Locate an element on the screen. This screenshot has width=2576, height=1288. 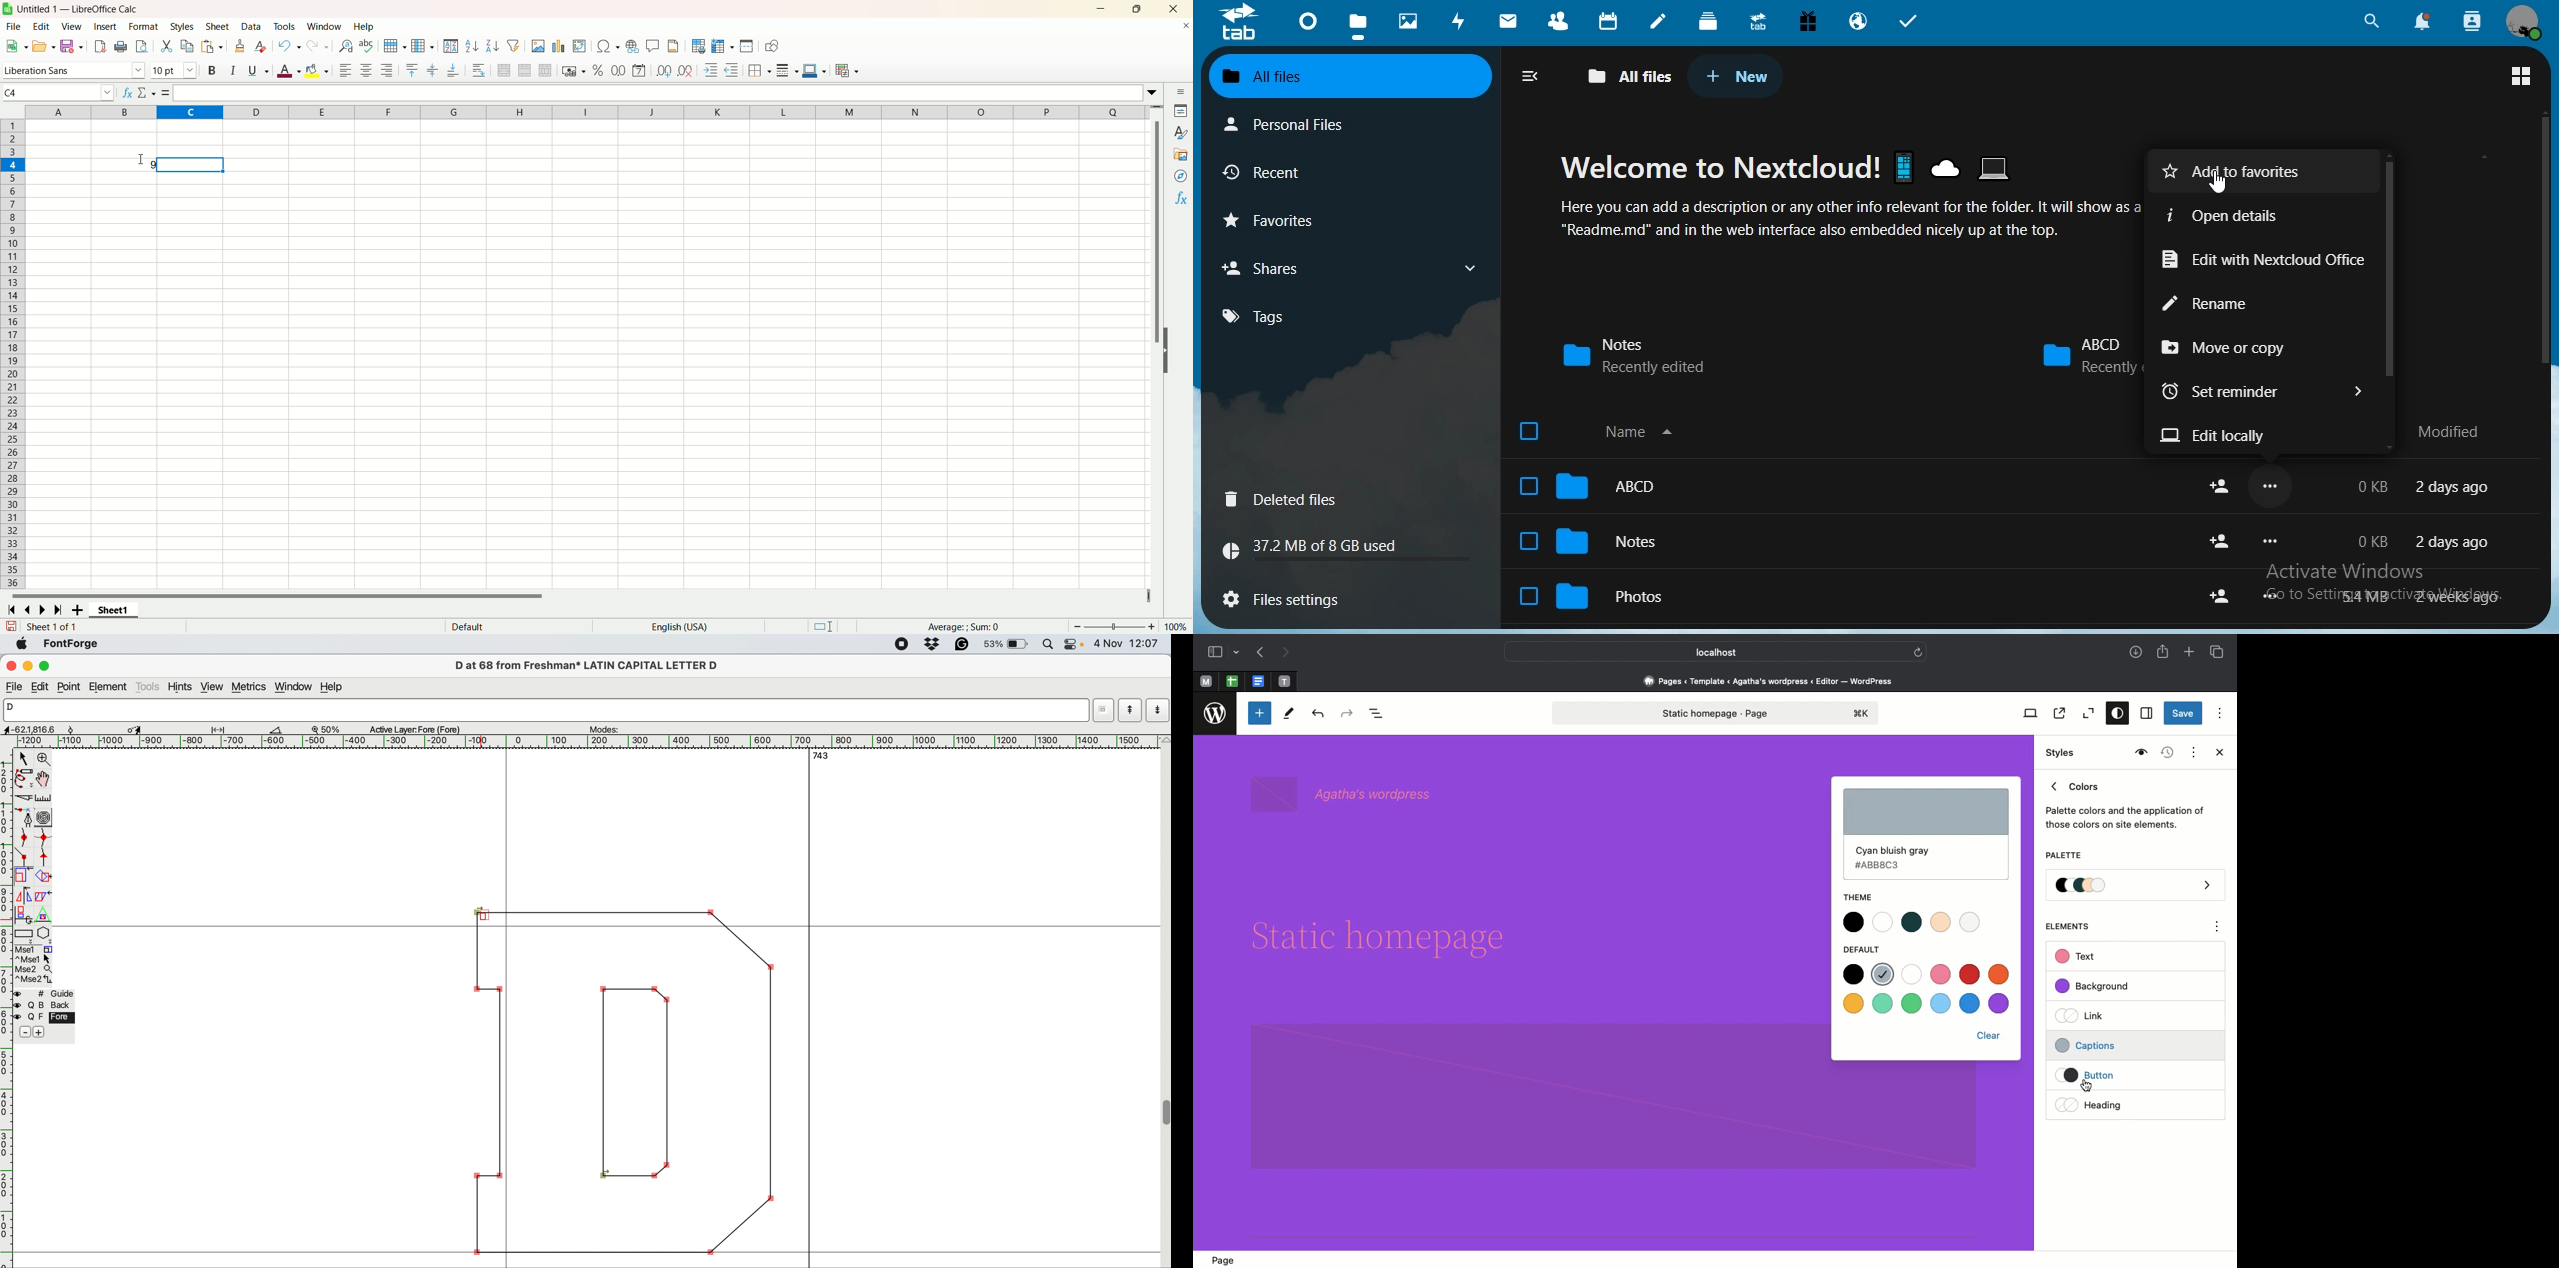
data is located at coordinates (253, 27).